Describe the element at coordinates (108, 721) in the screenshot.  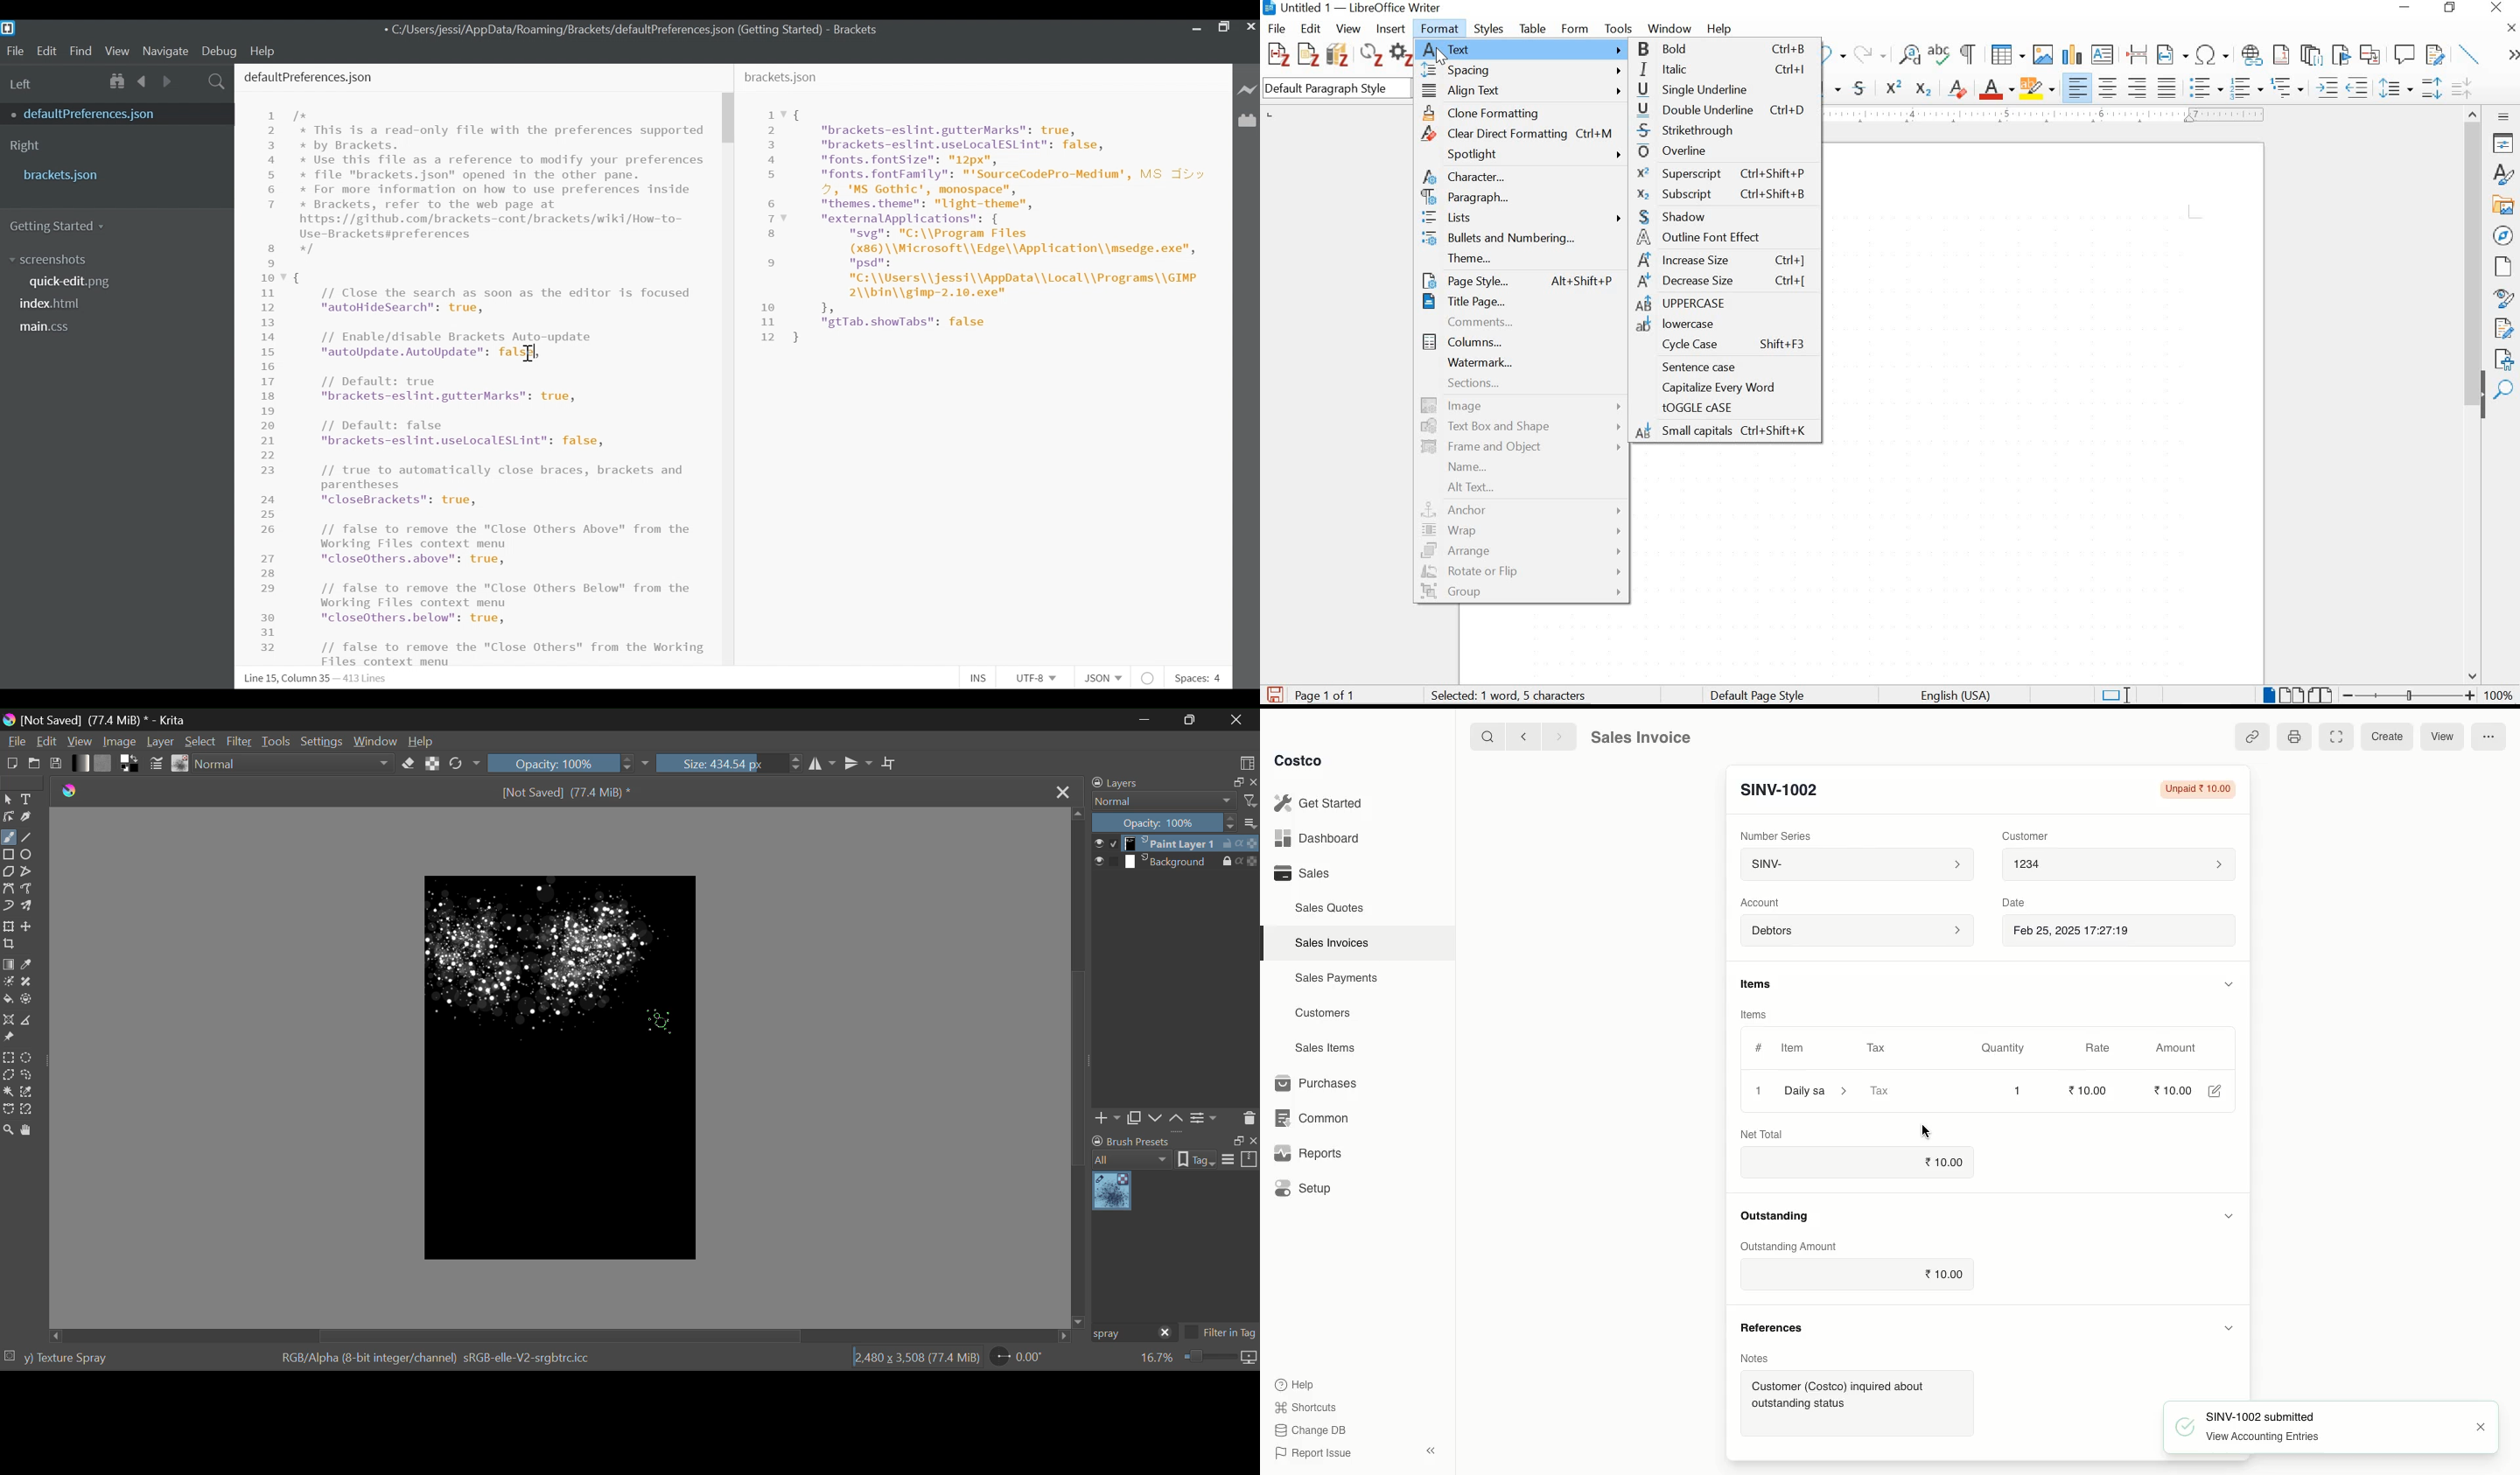
I see `[Not Saved] (69.2 MiB) * - Krita` at that location.